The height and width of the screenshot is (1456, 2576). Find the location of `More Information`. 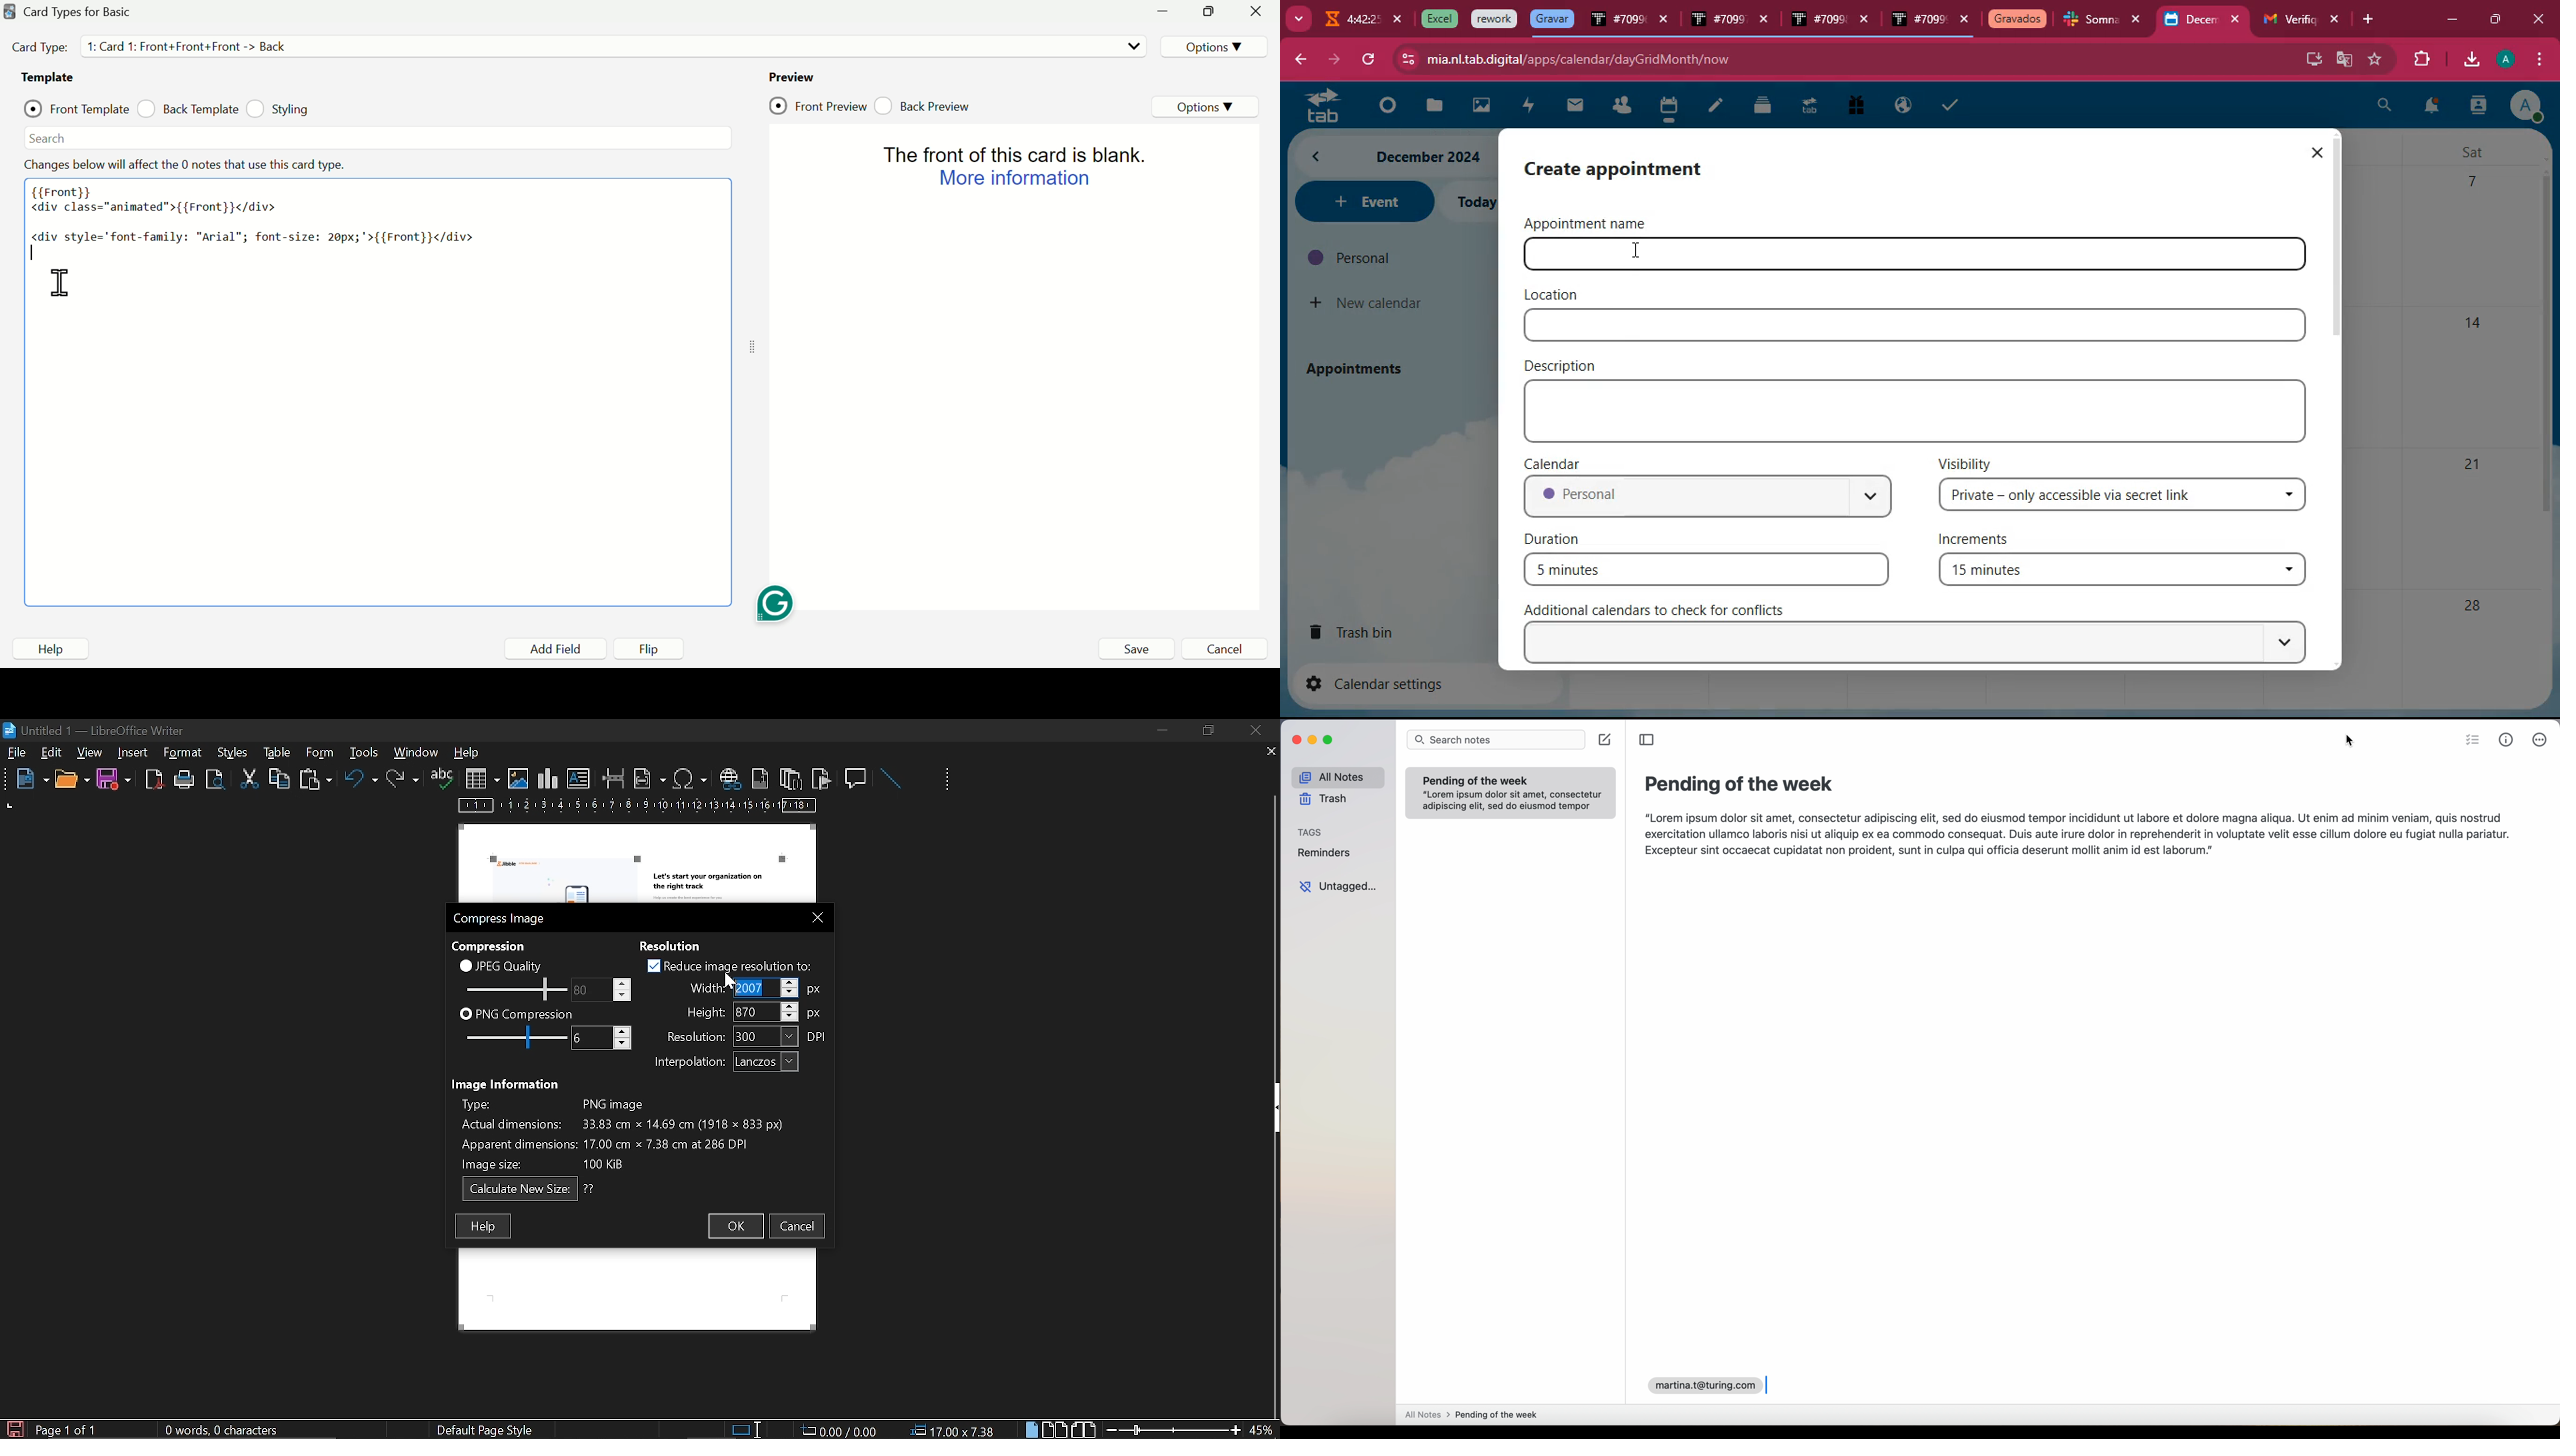

More Information is located at coordinates (1014, 179).